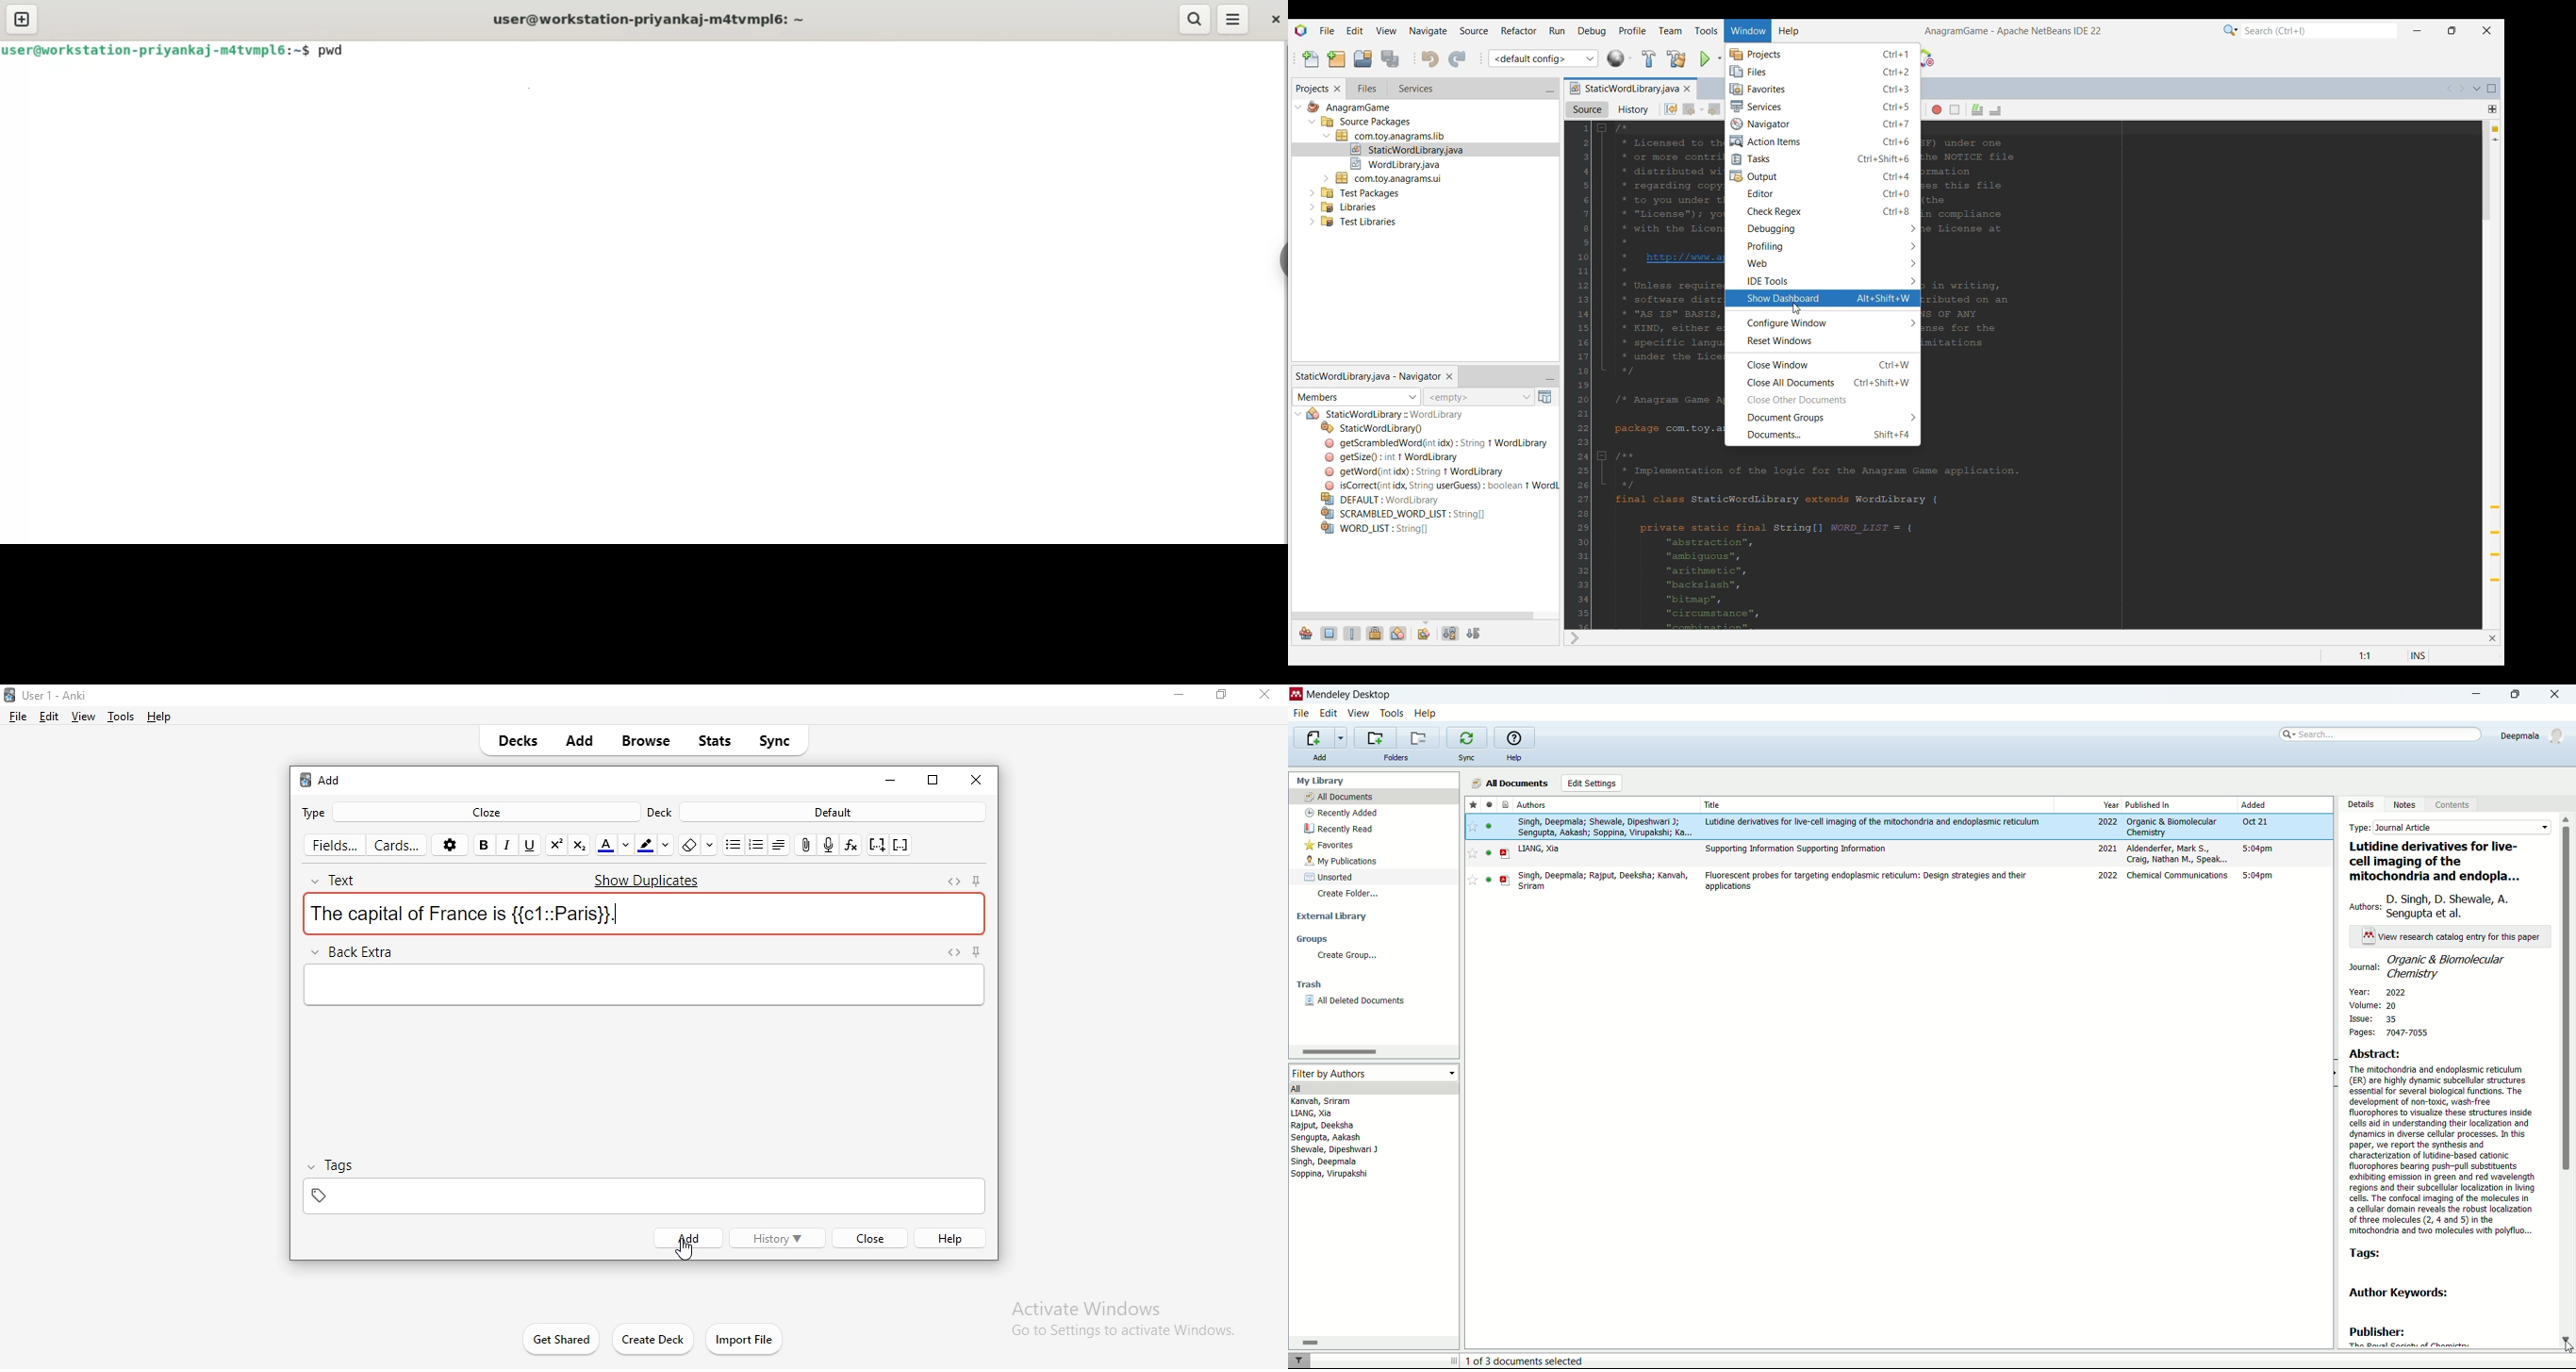  I want to click on close, so click(1263, 694).